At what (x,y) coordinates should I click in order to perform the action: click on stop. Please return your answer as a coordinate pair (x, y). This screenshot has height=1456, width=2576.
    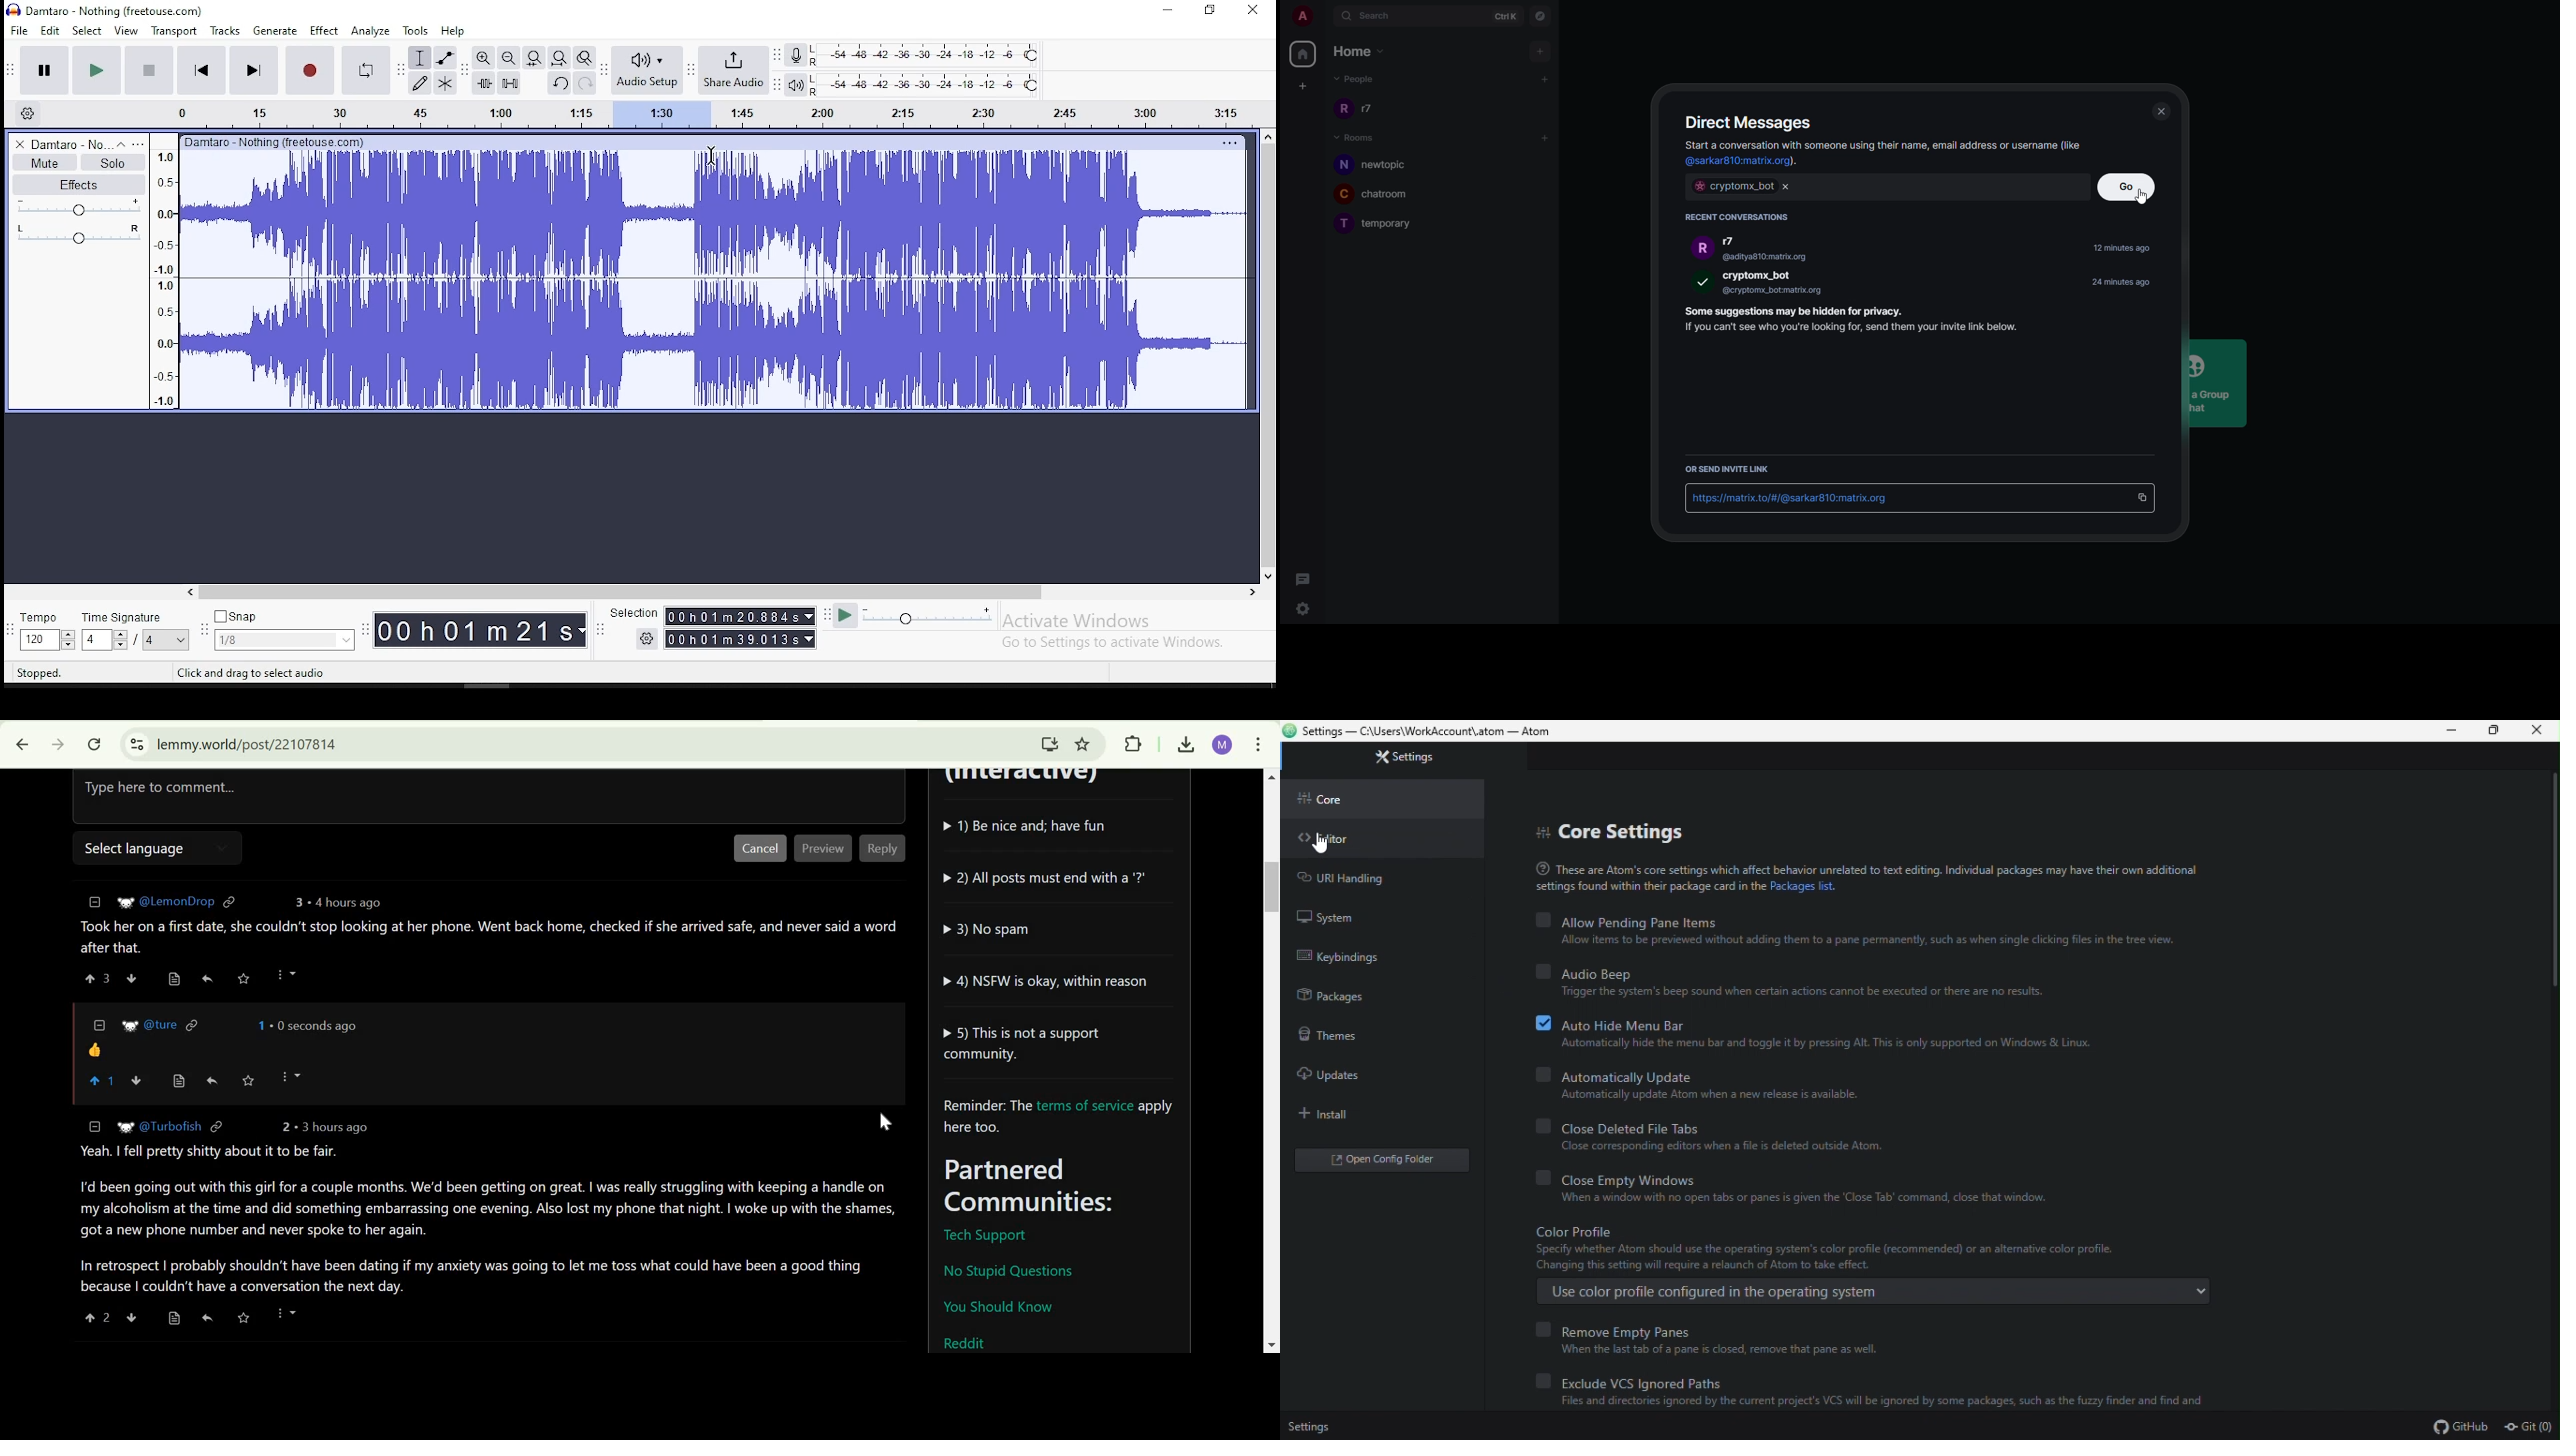
    Looking at the image, I should click on (148, 69).